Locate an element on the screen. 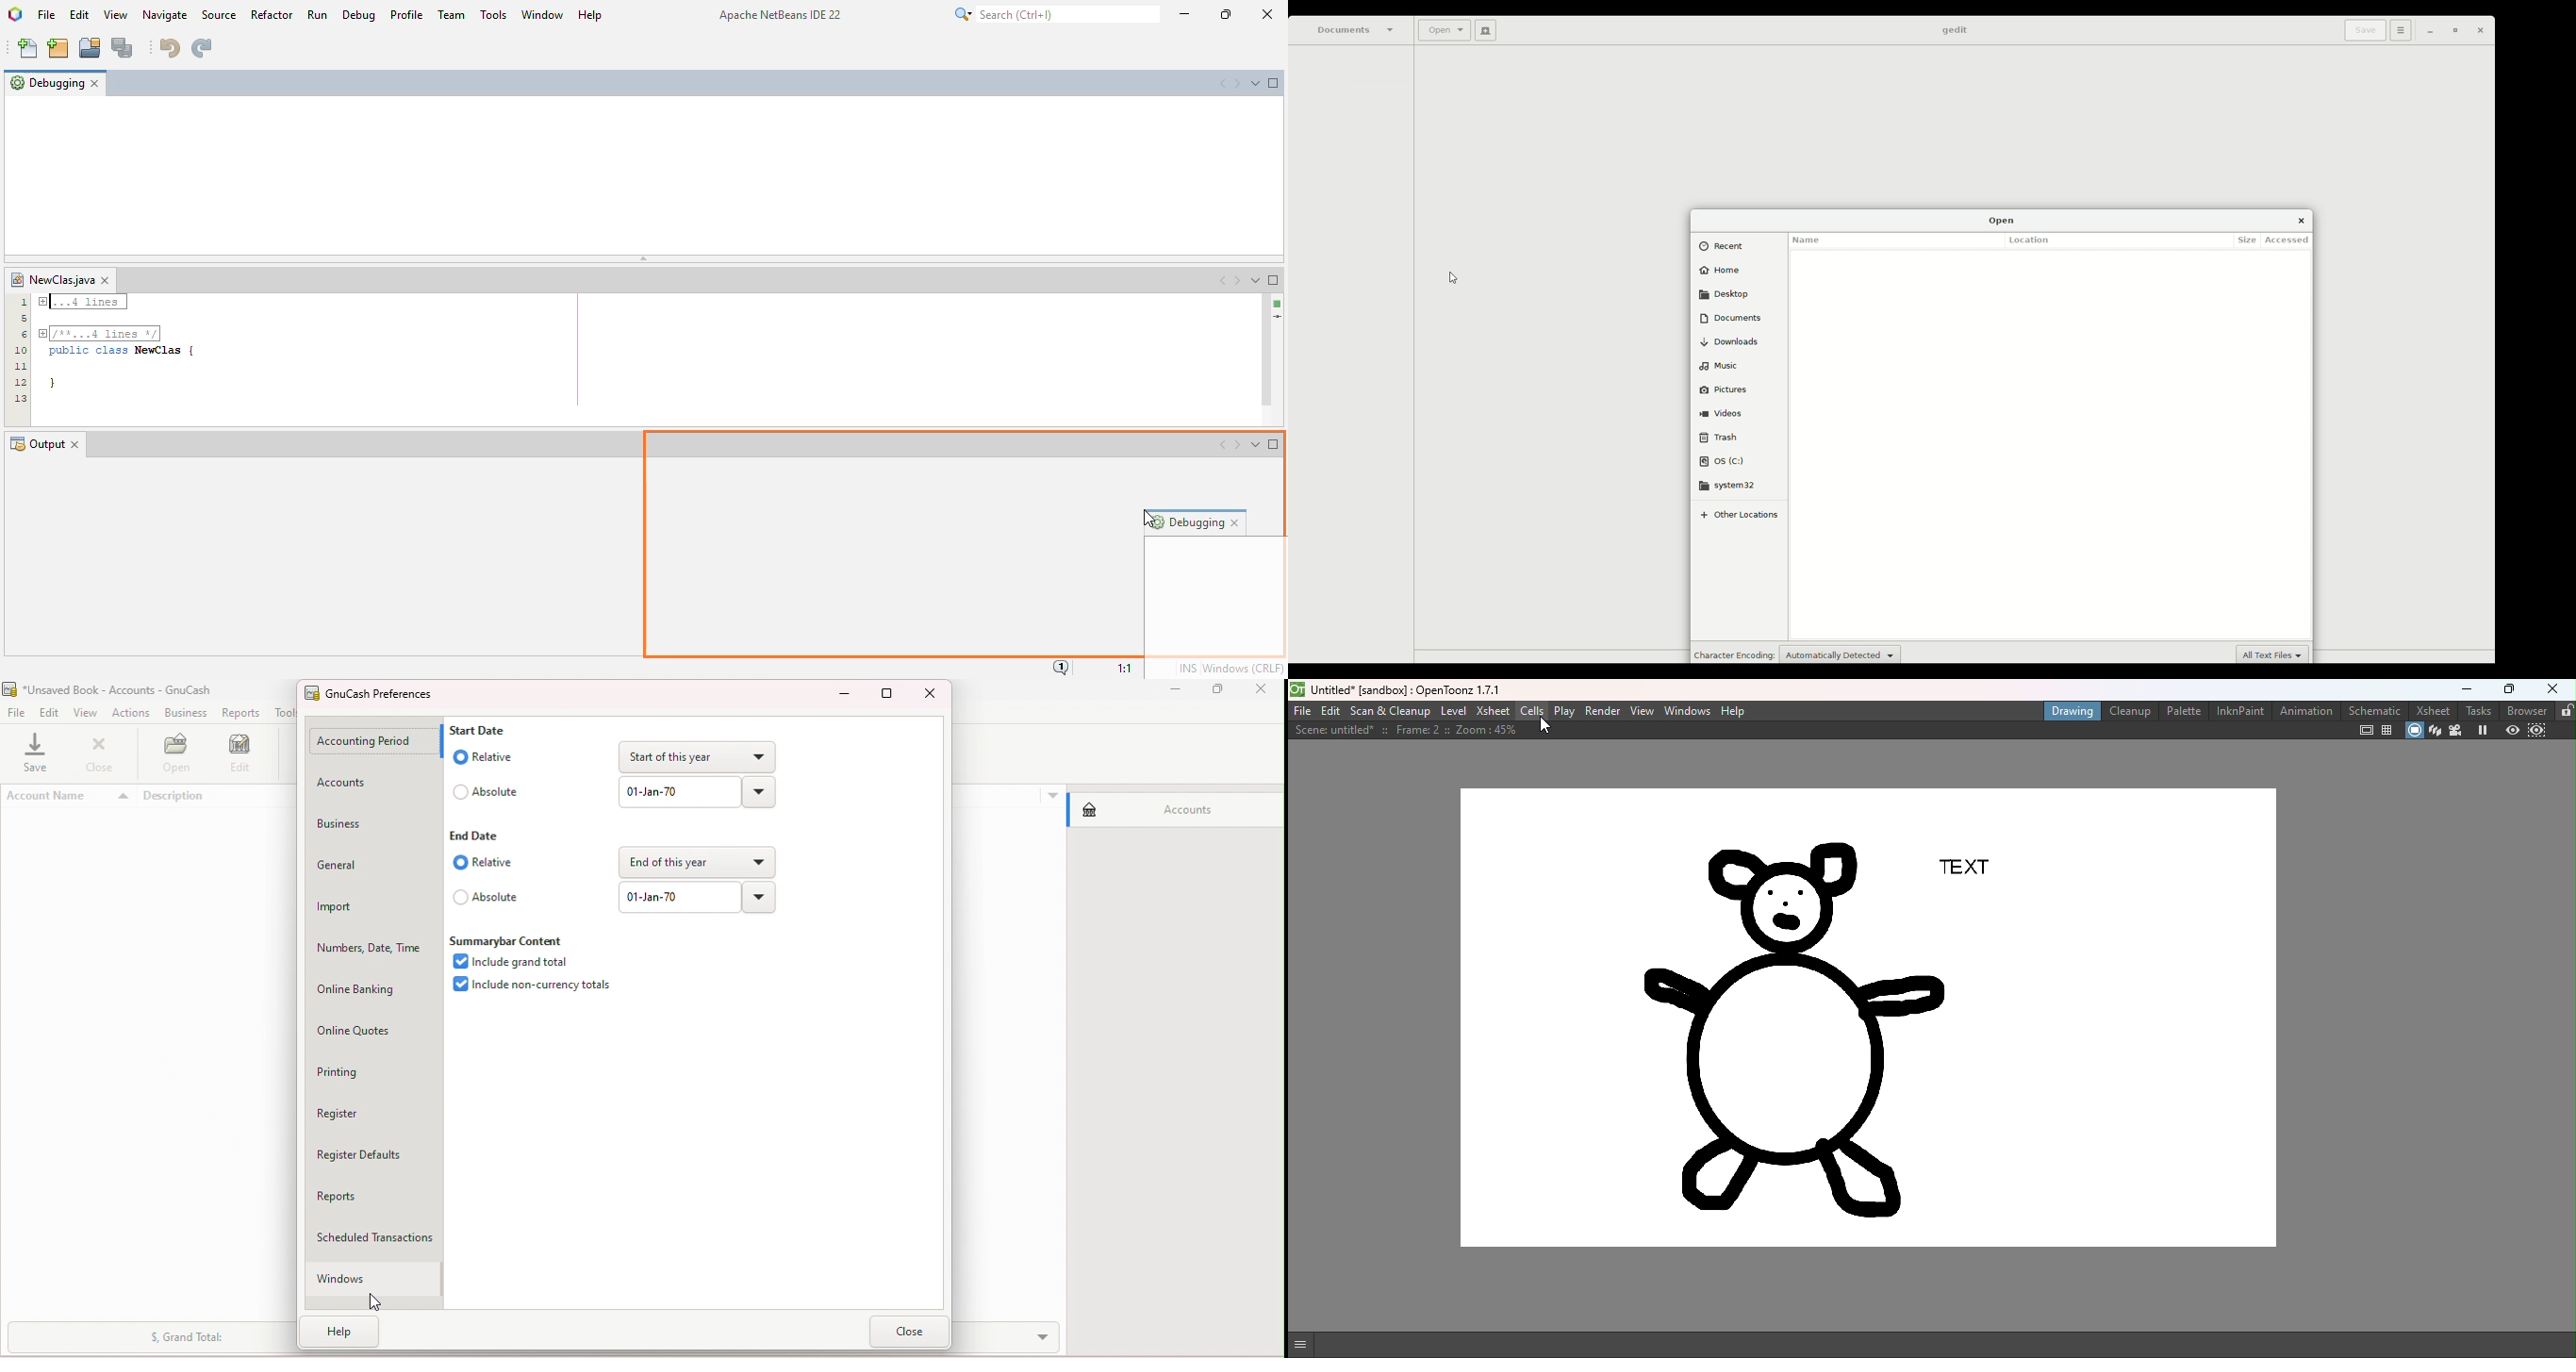  Reports is located at coordinates (240, 713).